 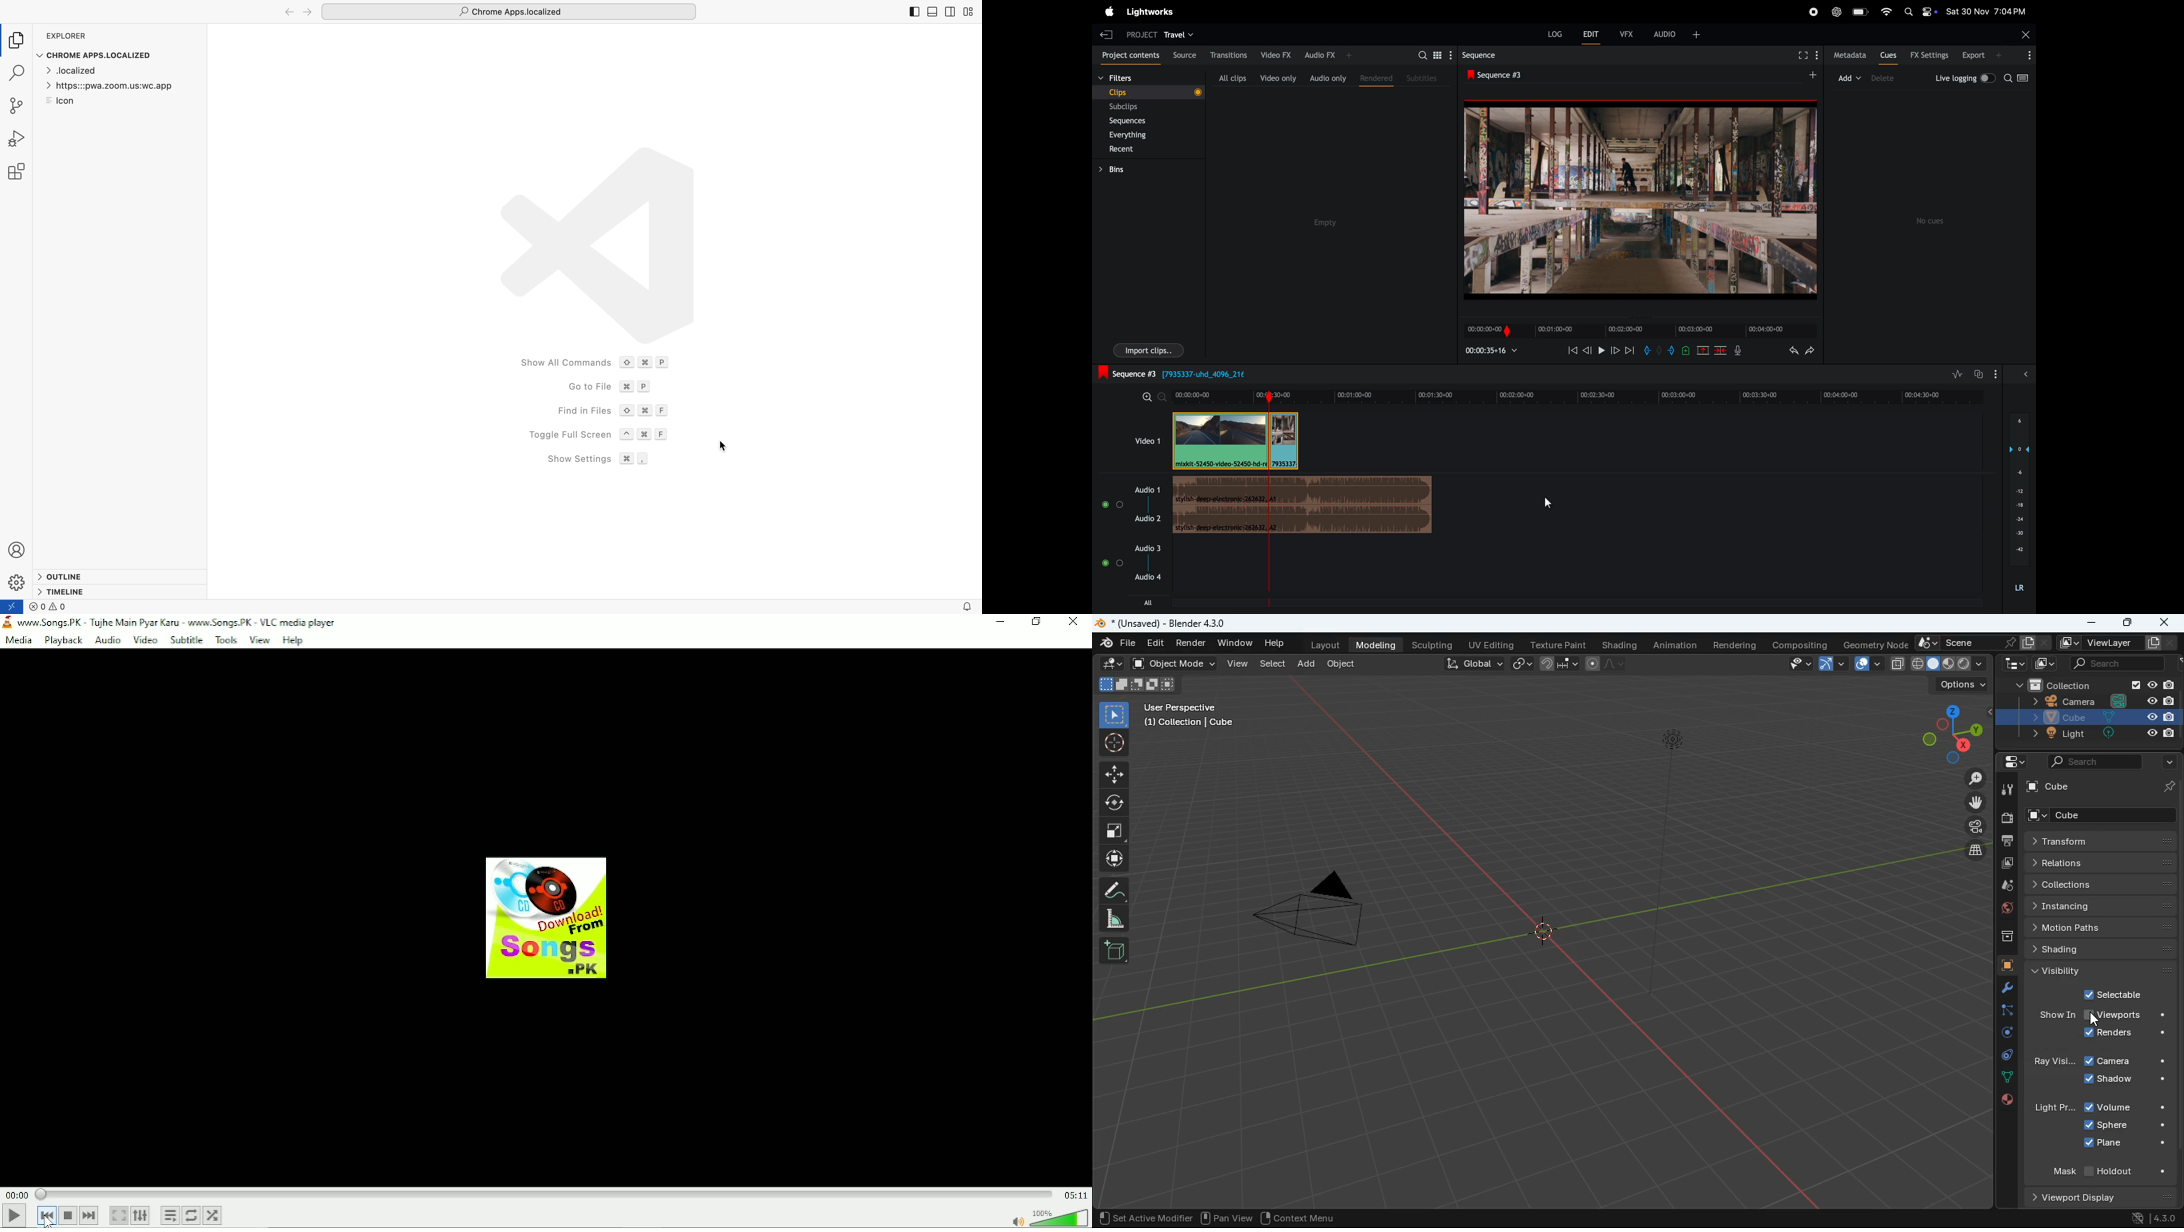 What do you see at coordinates (967, 606) in the screenshot?
I see `notifications` at bounding box center [967, 606].